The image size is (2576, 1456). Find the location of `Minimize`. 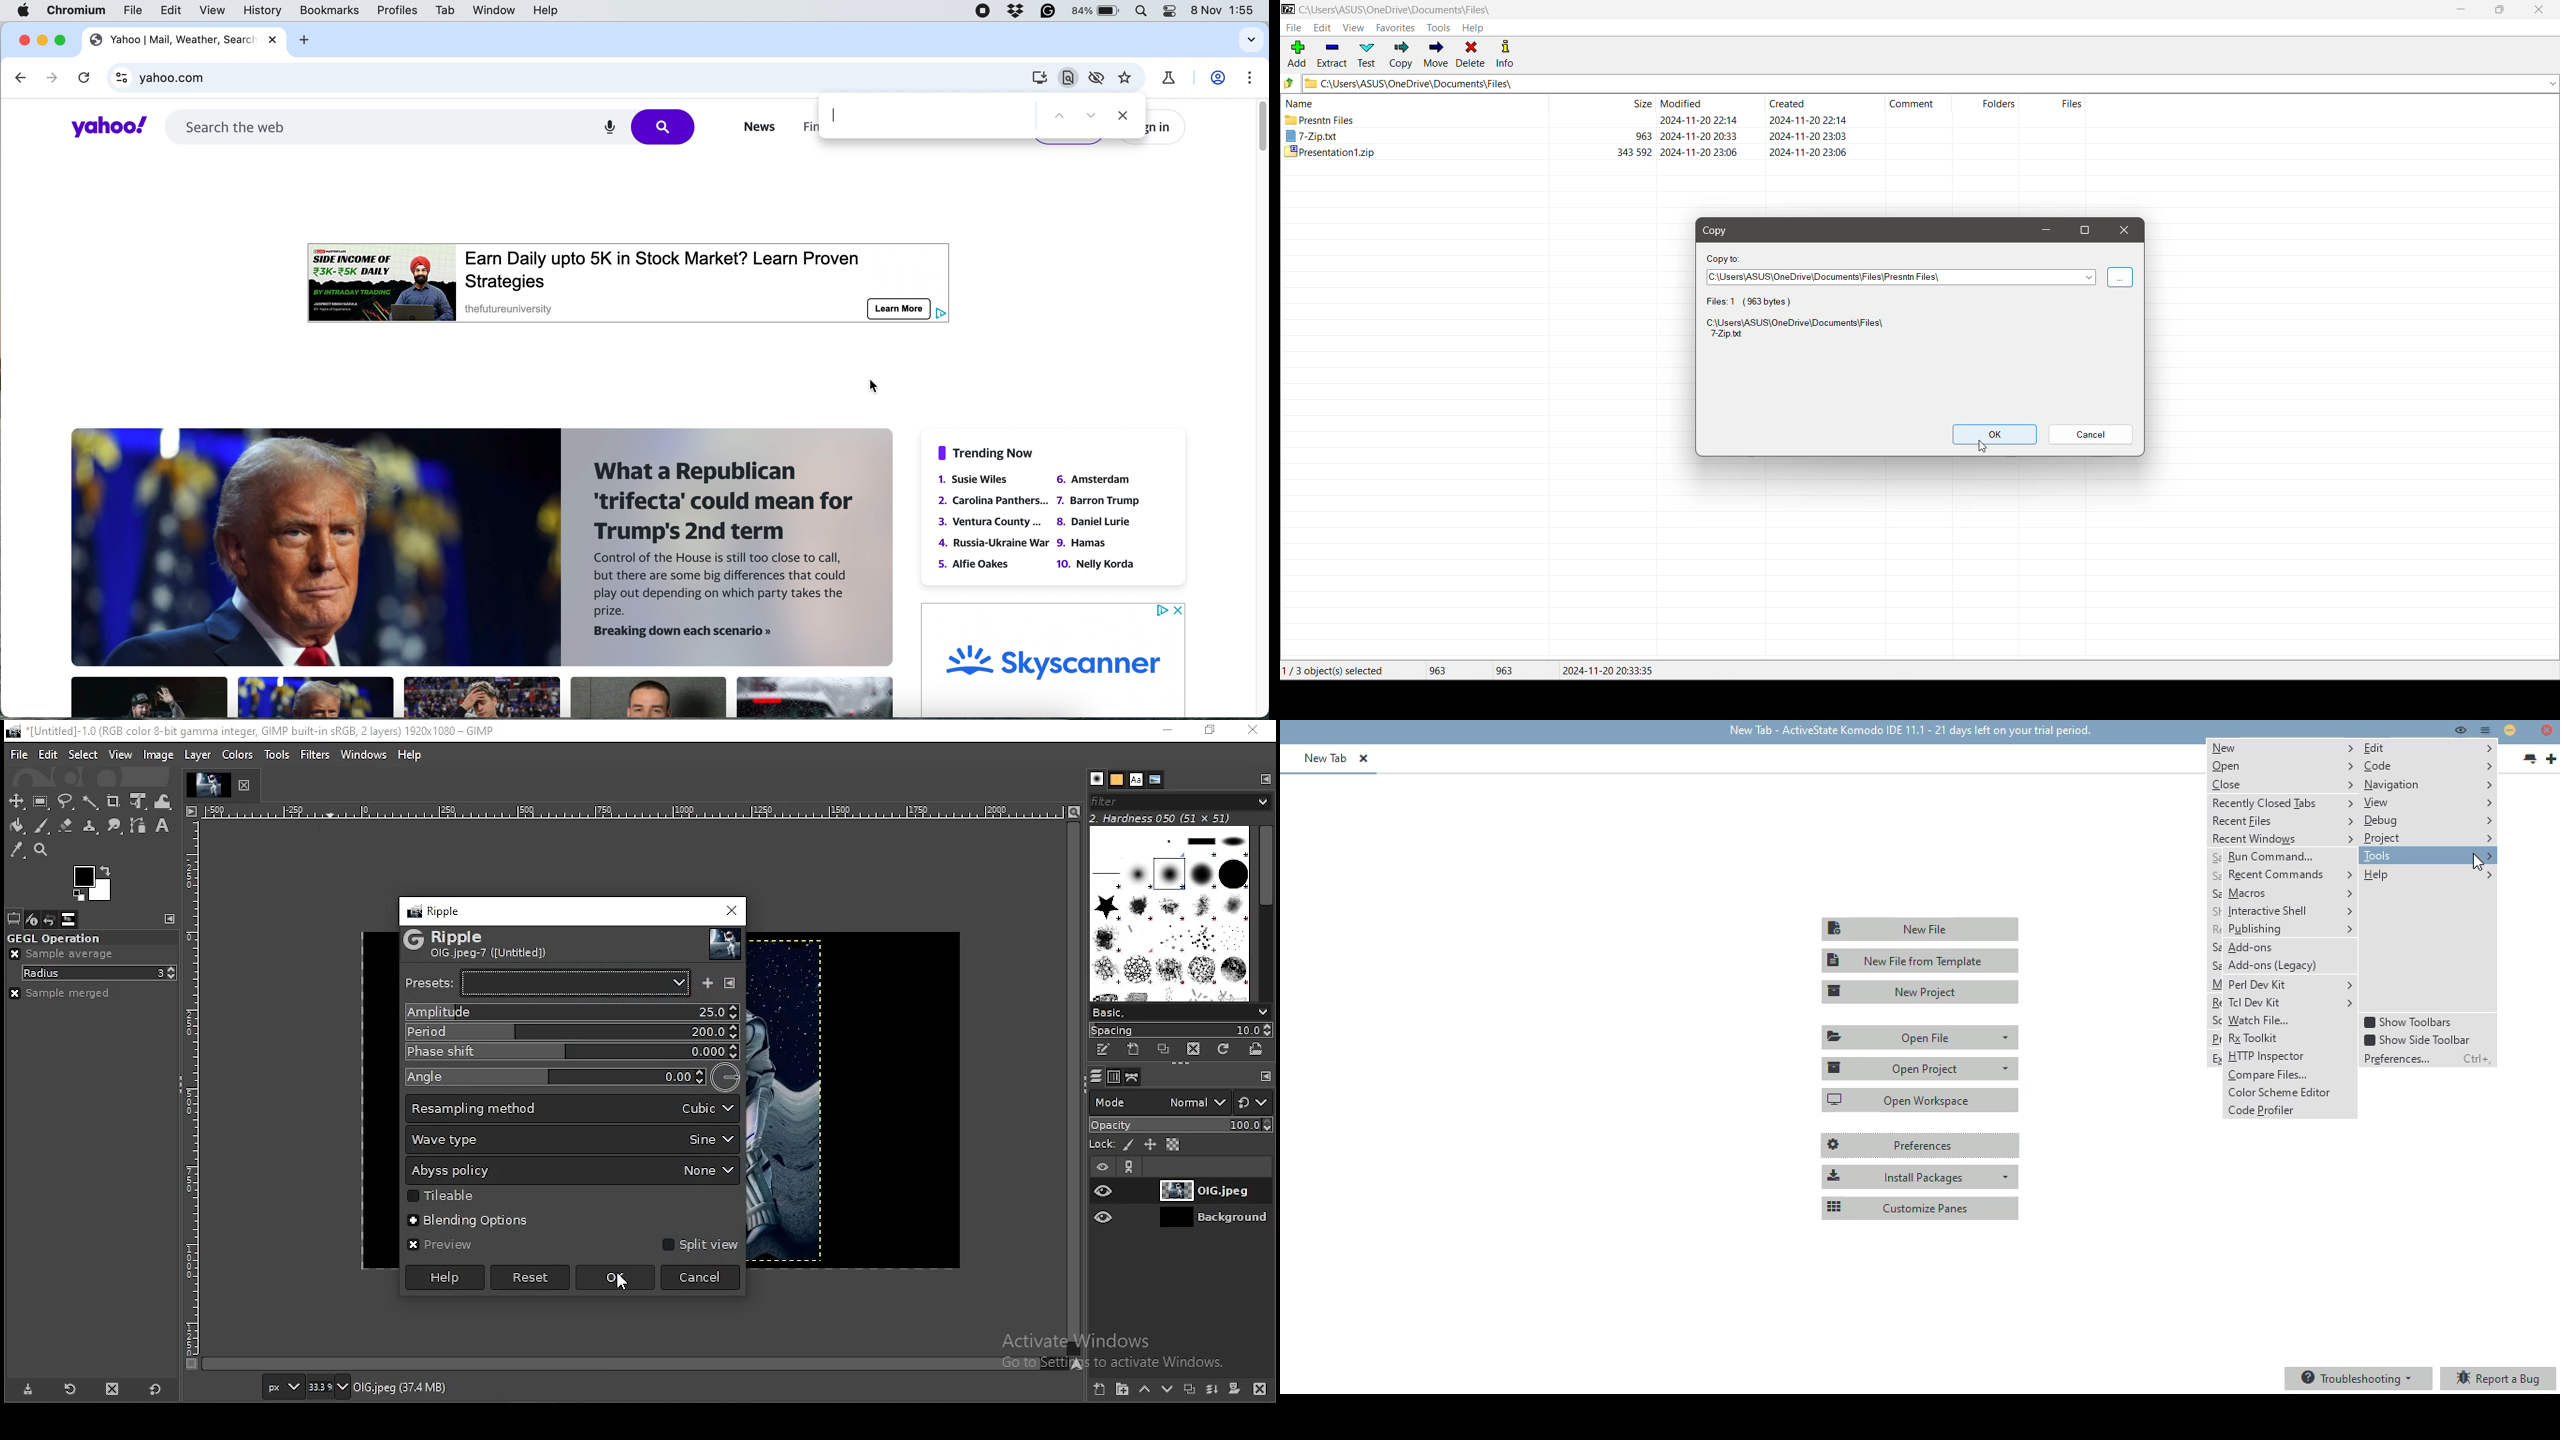

Minimize is located at coordinates (2043, 230).